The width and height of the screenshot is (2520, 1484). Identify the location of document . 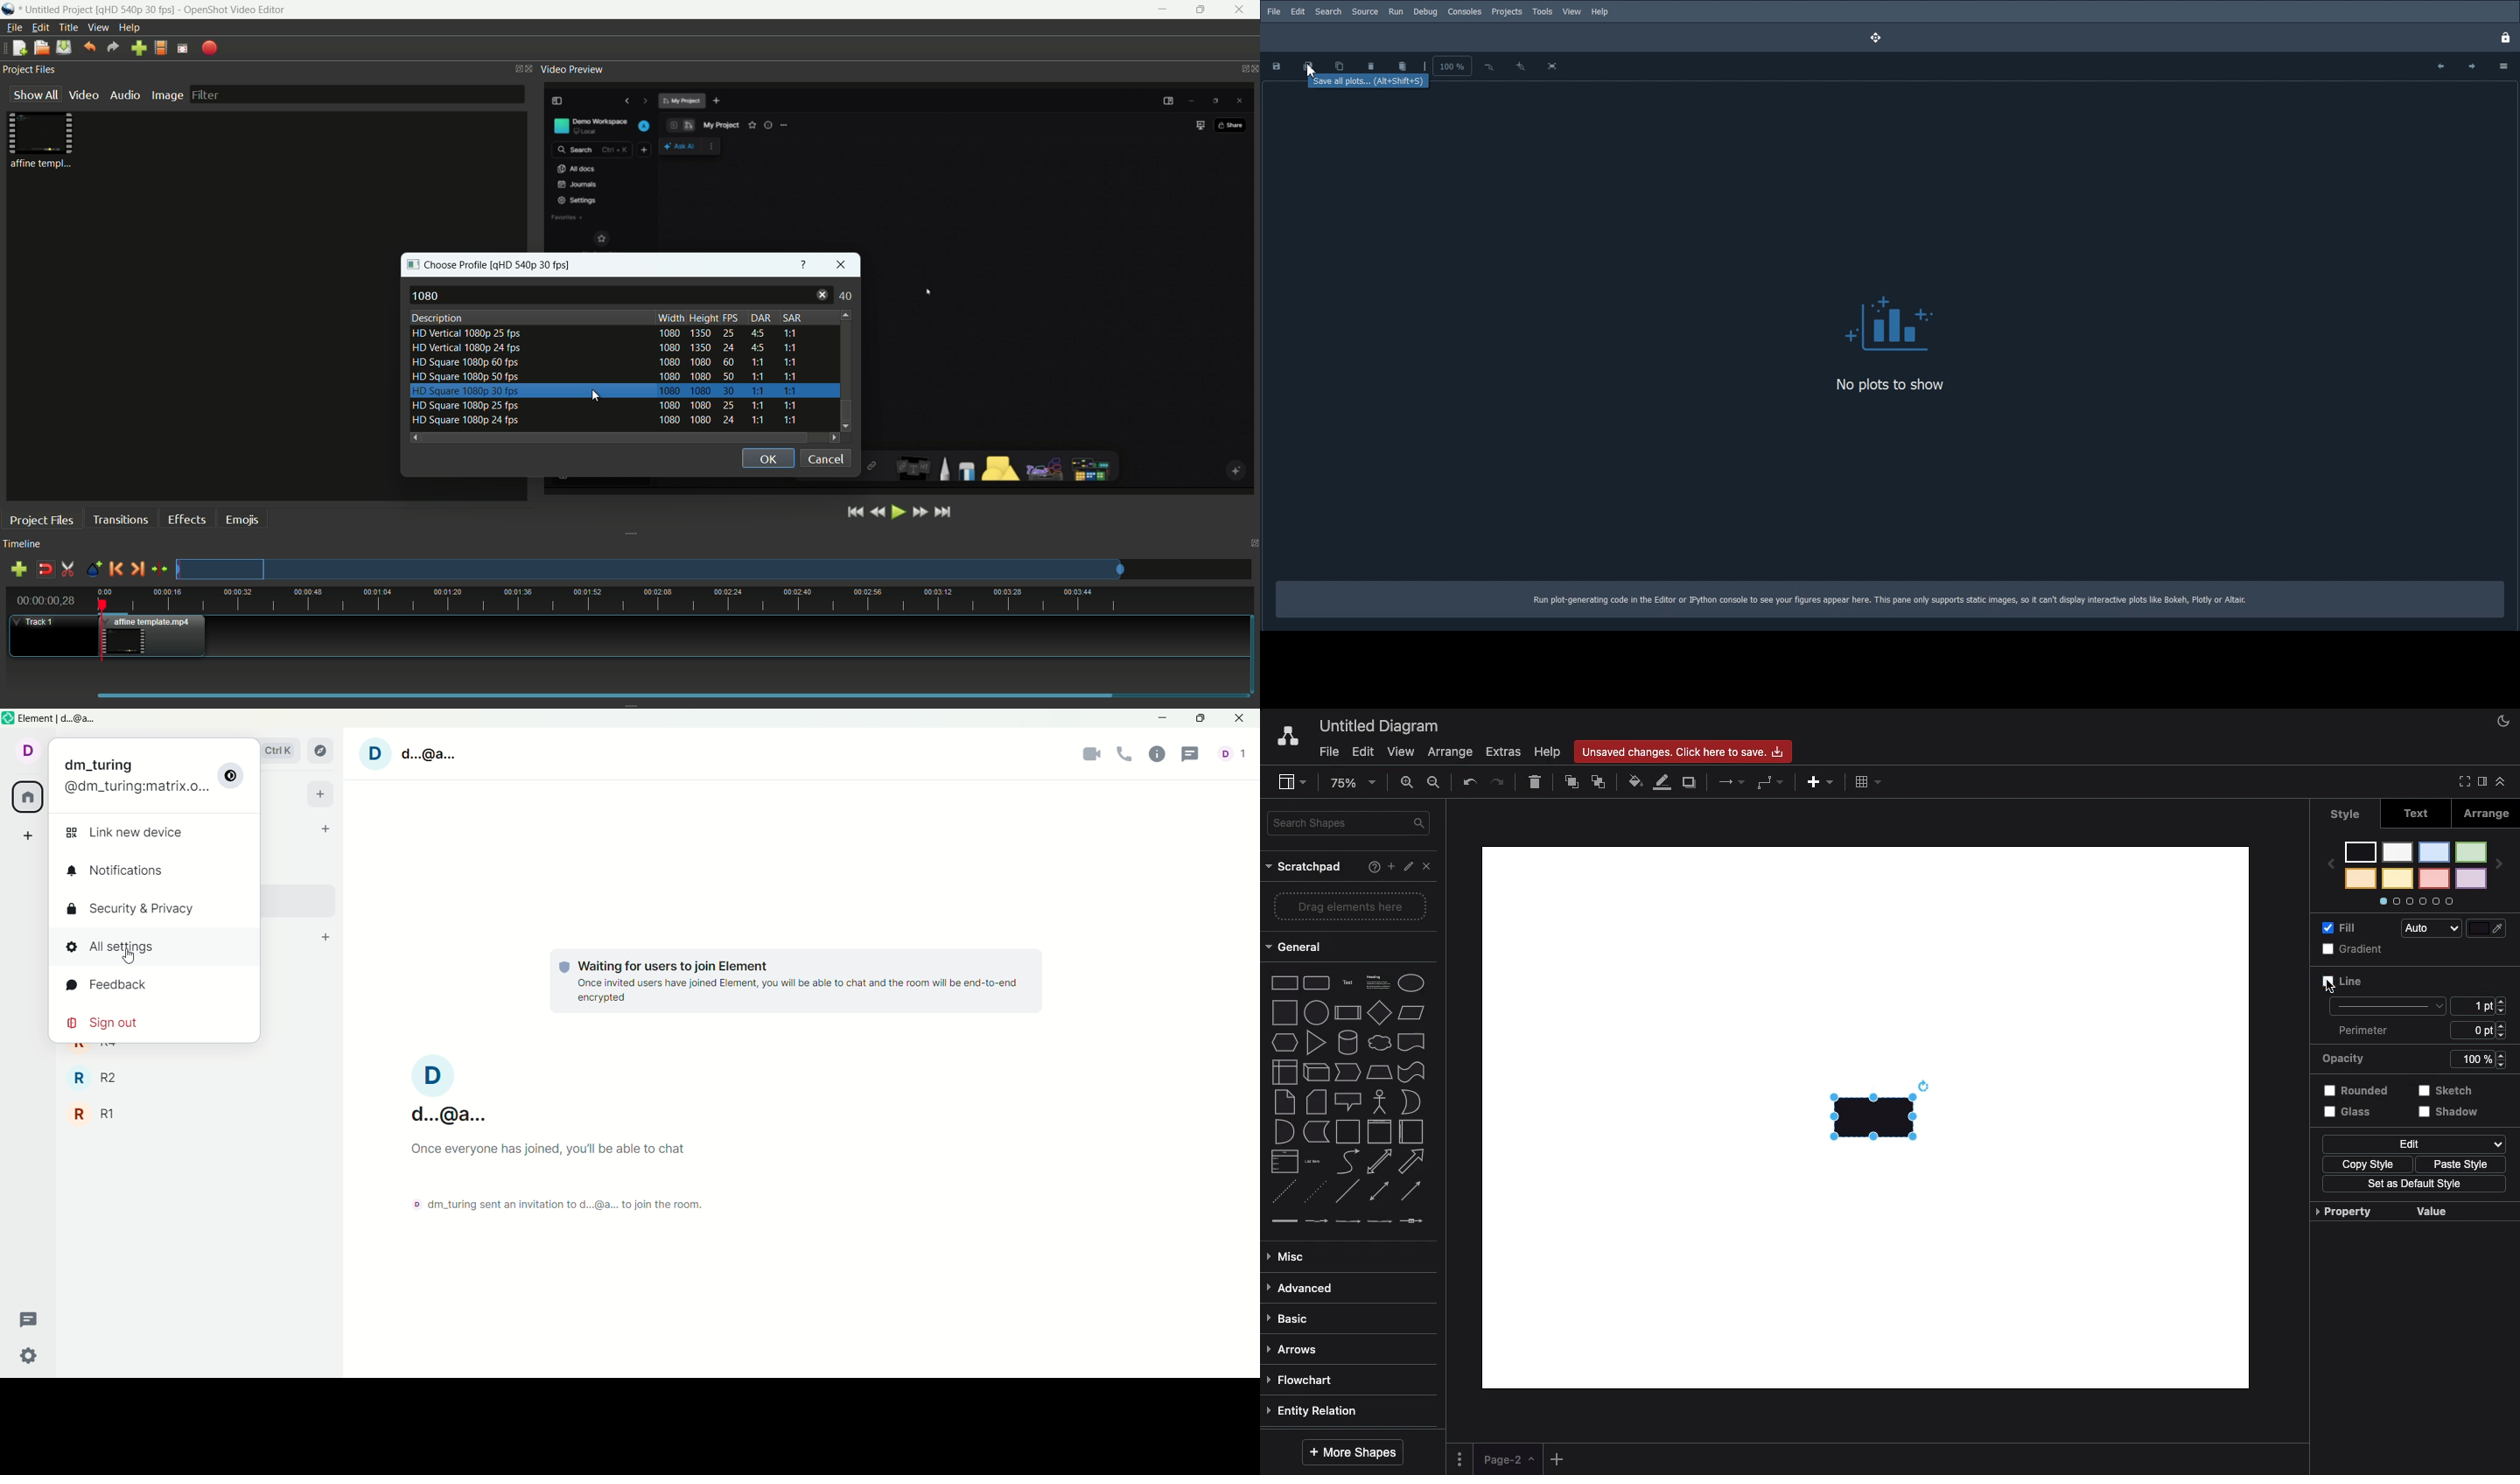
(1411, 1042).